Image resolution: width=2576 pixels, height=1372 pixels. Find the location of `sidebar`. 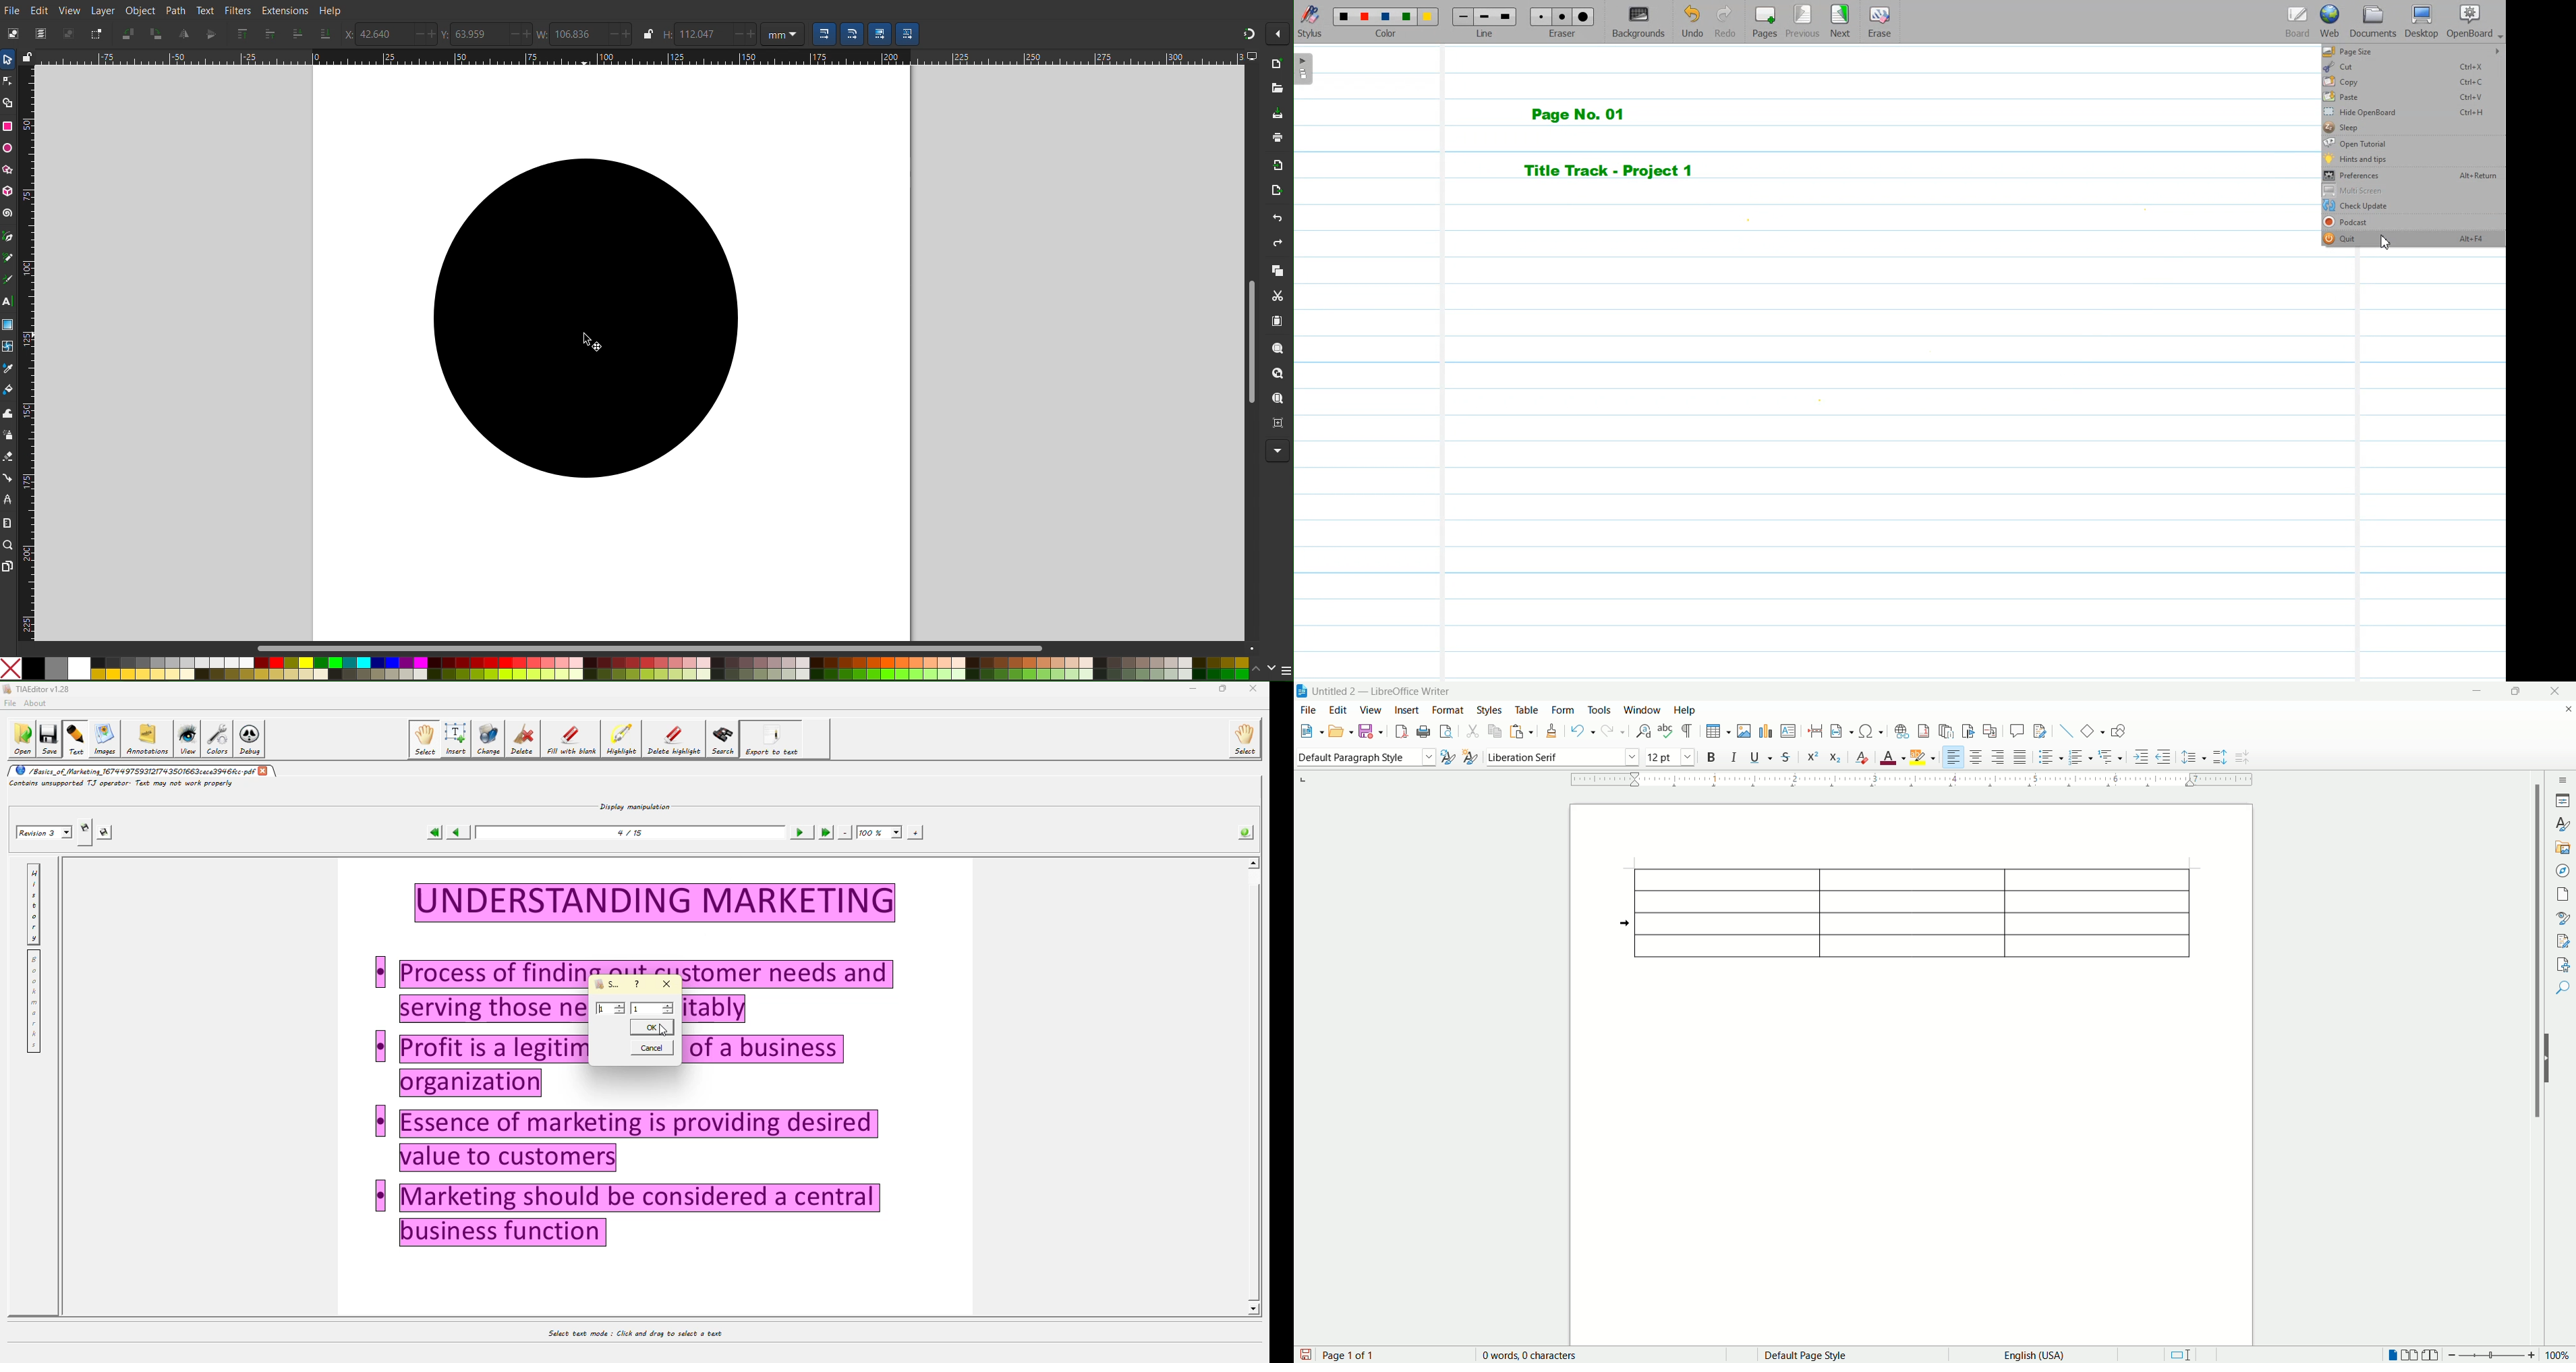

sidebar is located at coordinates (2563, 780).